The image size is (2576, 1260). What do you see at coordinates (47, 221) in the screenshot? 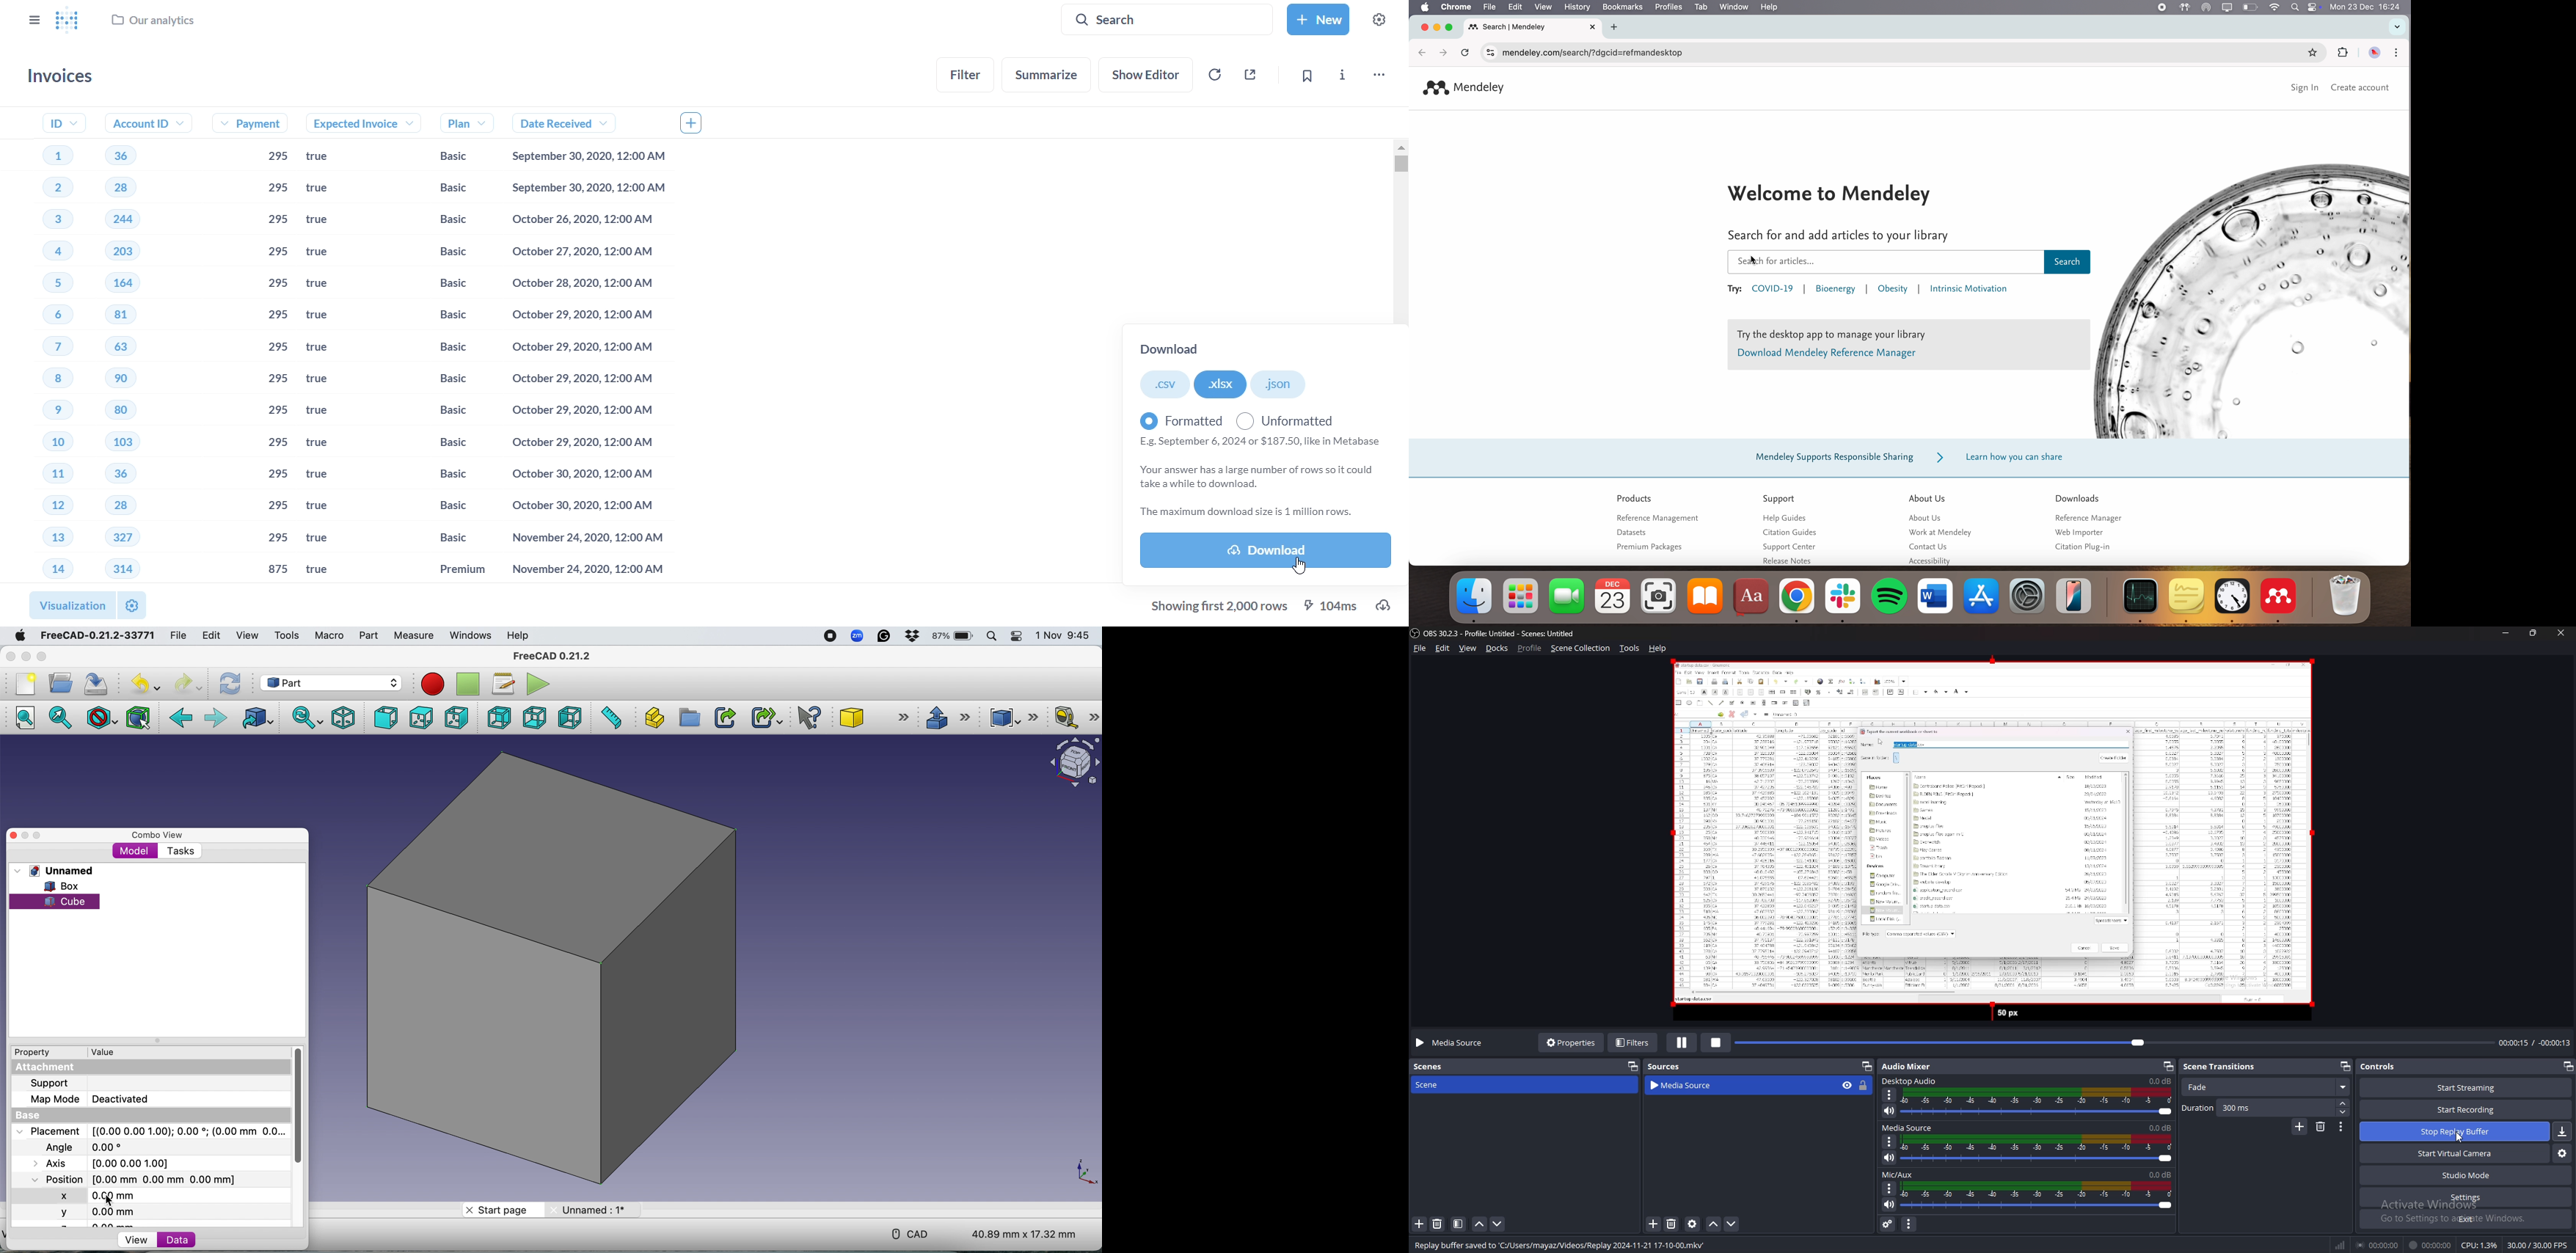
I see `3` at bounding box center [47, 221].